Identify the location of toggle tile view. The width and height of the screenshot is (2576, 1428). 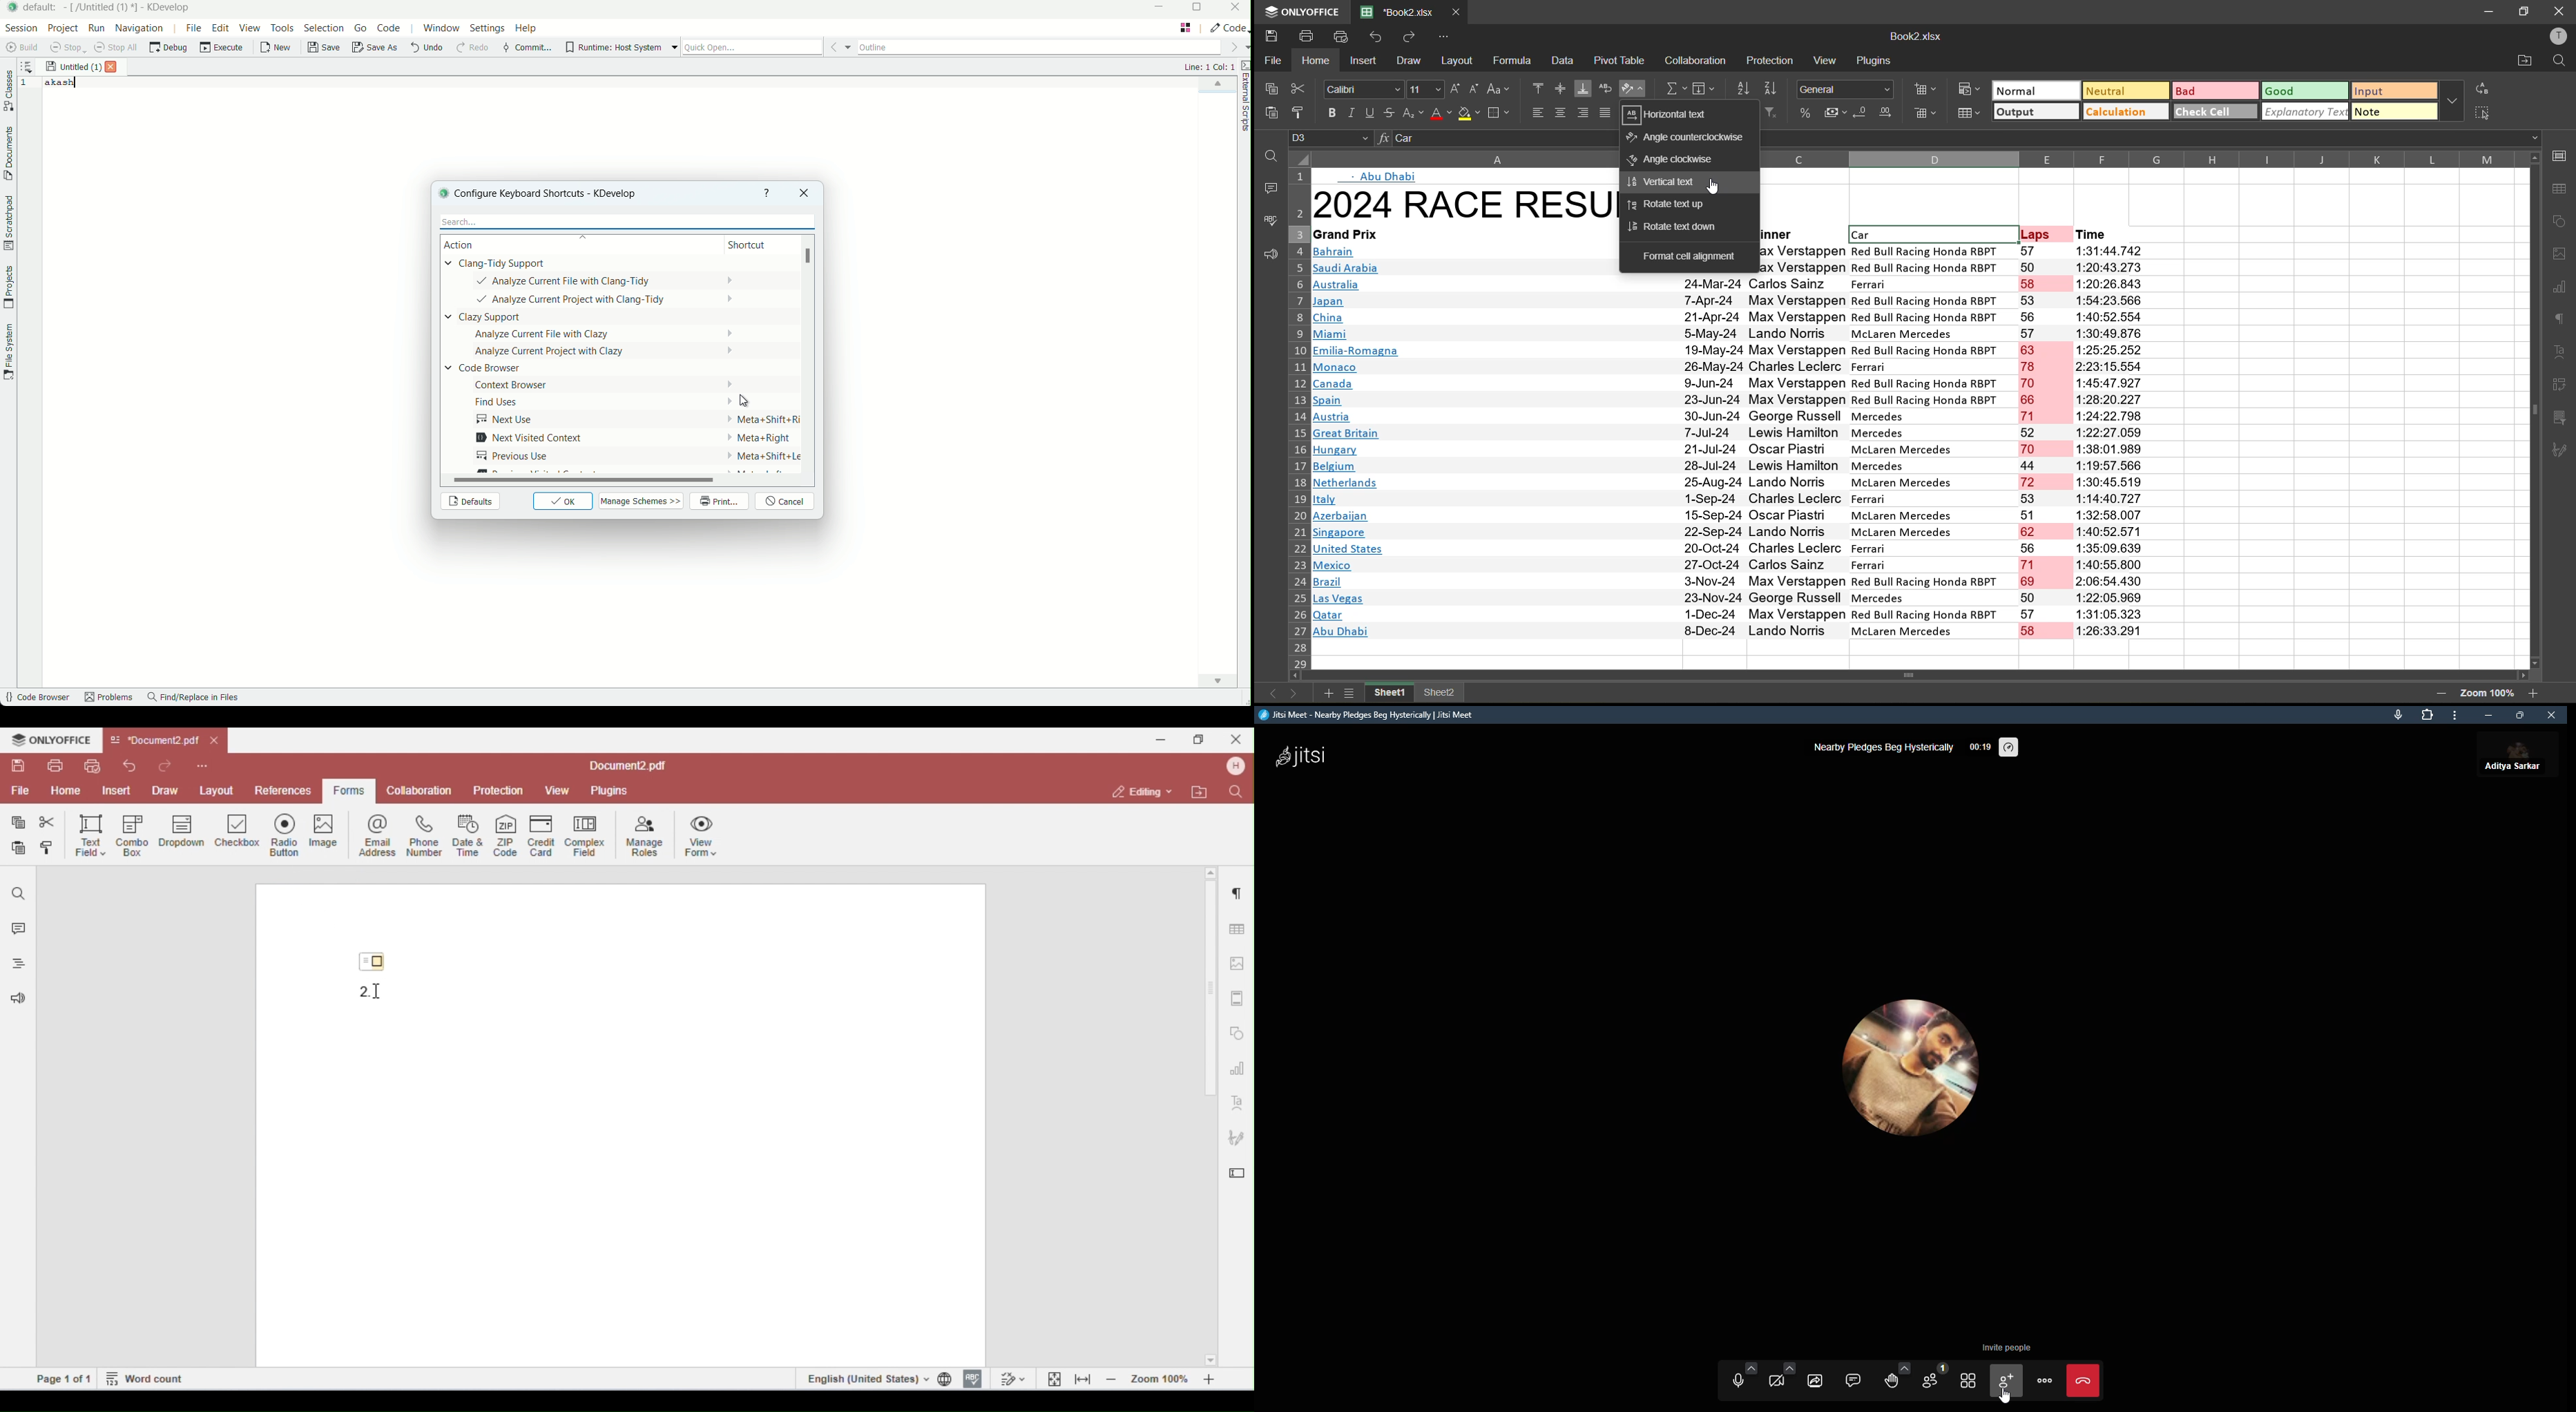
(1967, 1381).